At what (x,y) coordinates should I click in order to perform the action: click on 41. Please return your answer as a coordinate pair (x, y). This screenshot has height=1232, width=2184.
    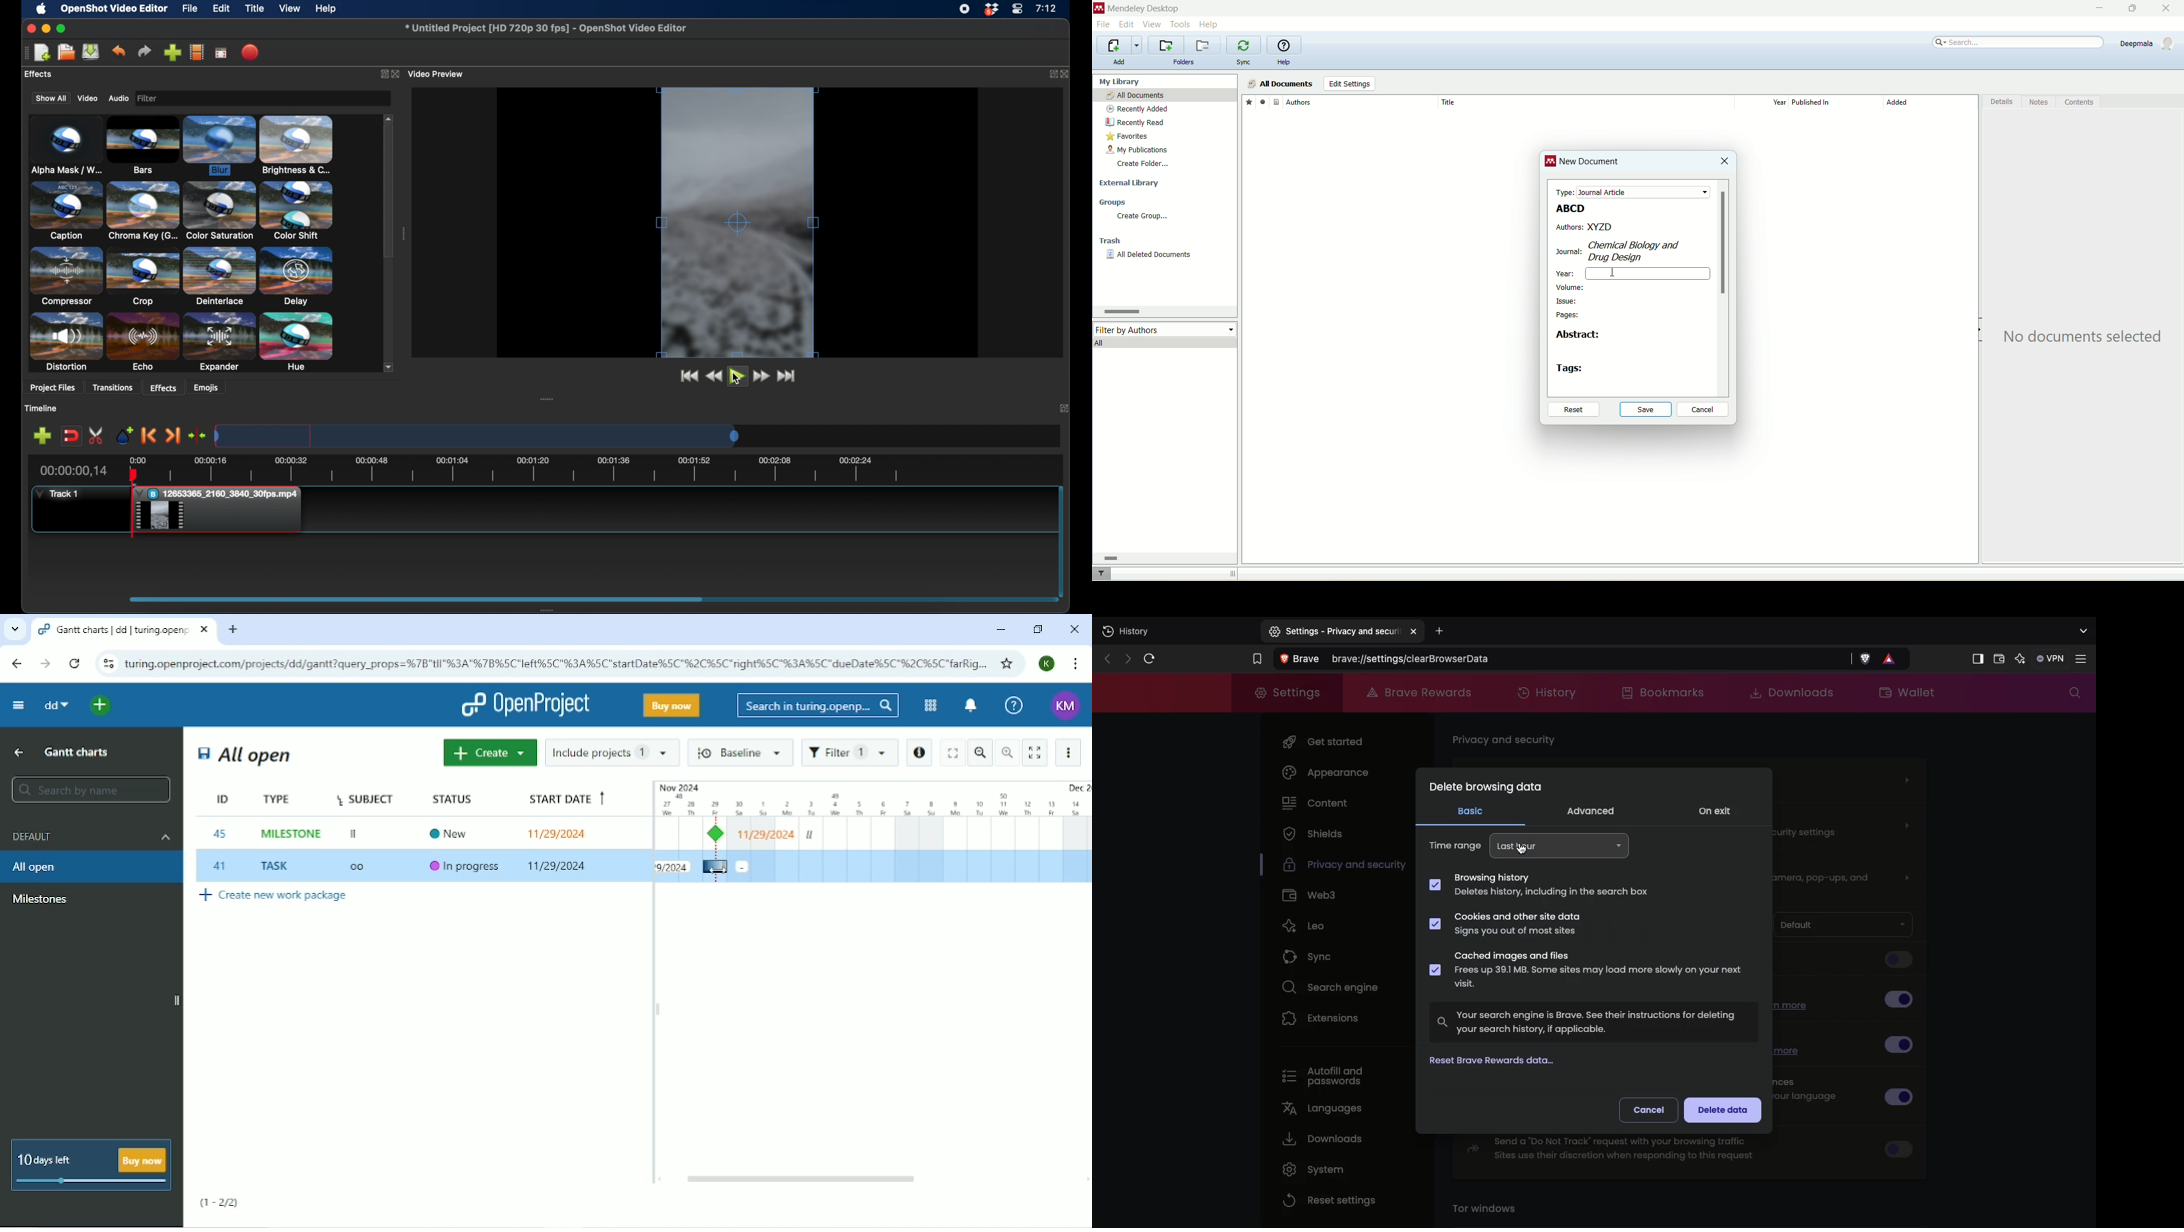
    Looking at the image, I should click on (220, 866).